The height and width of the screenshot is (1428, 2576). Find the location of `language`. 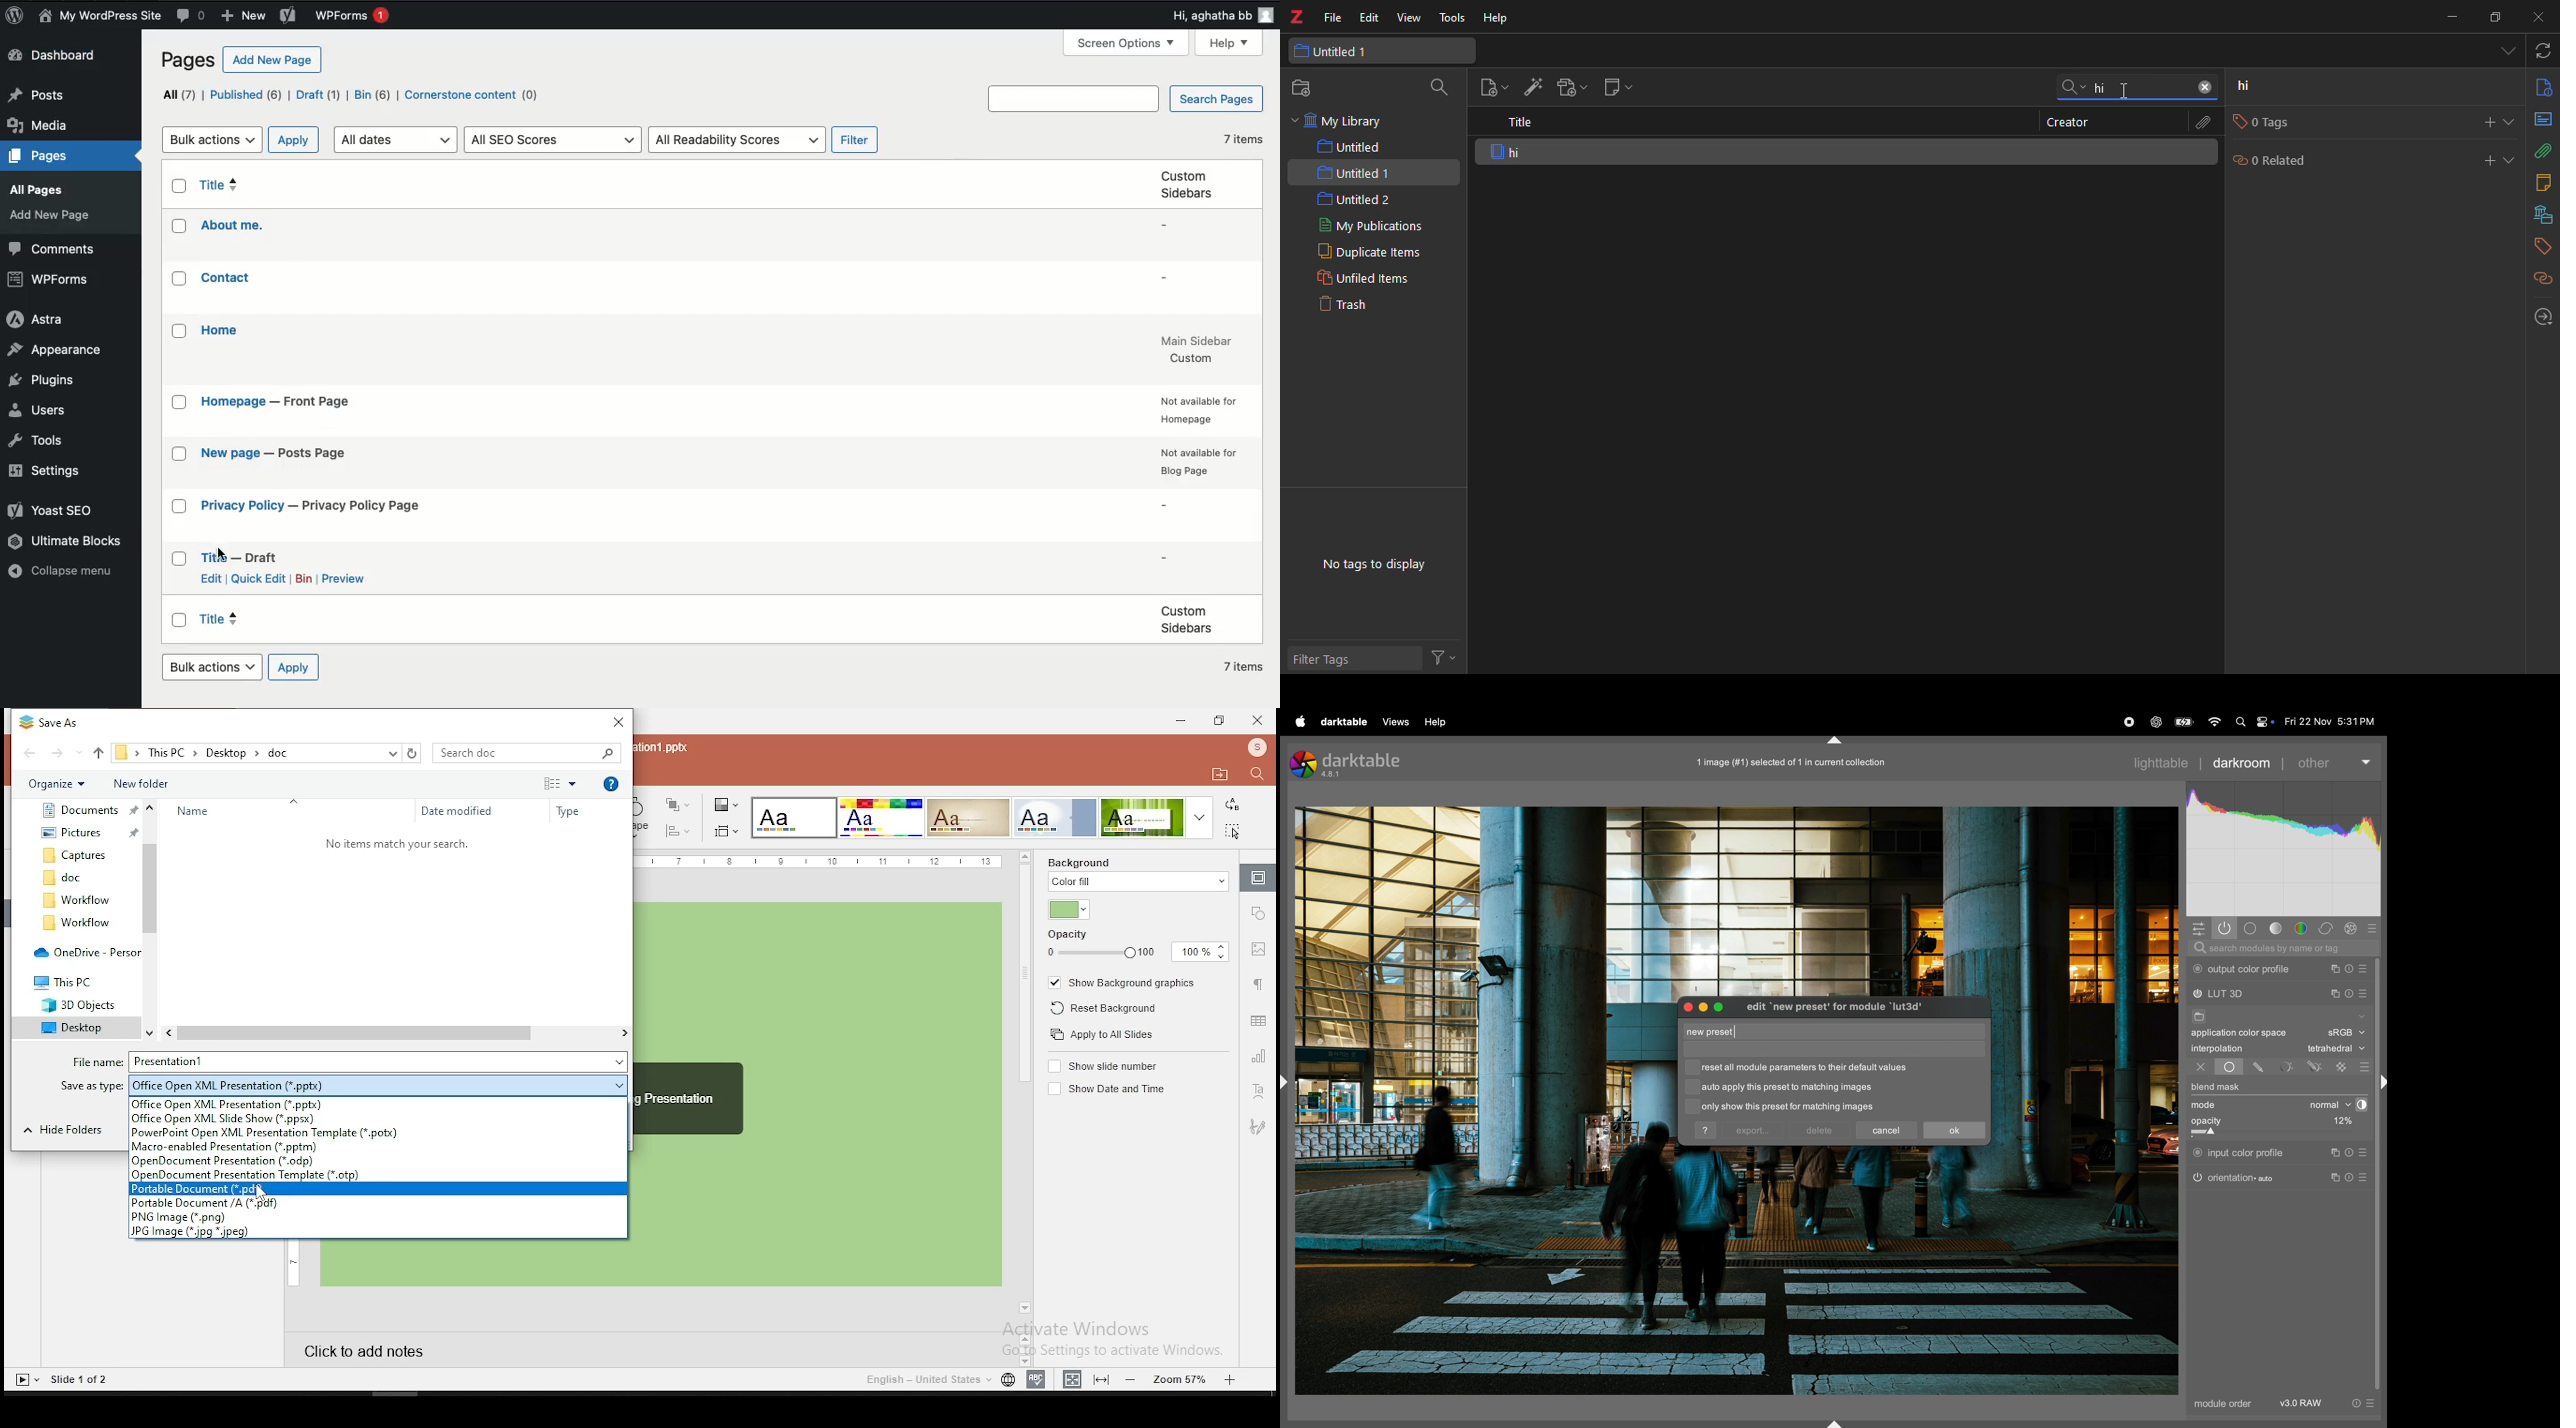

language is located at coordinates (926, 1381).